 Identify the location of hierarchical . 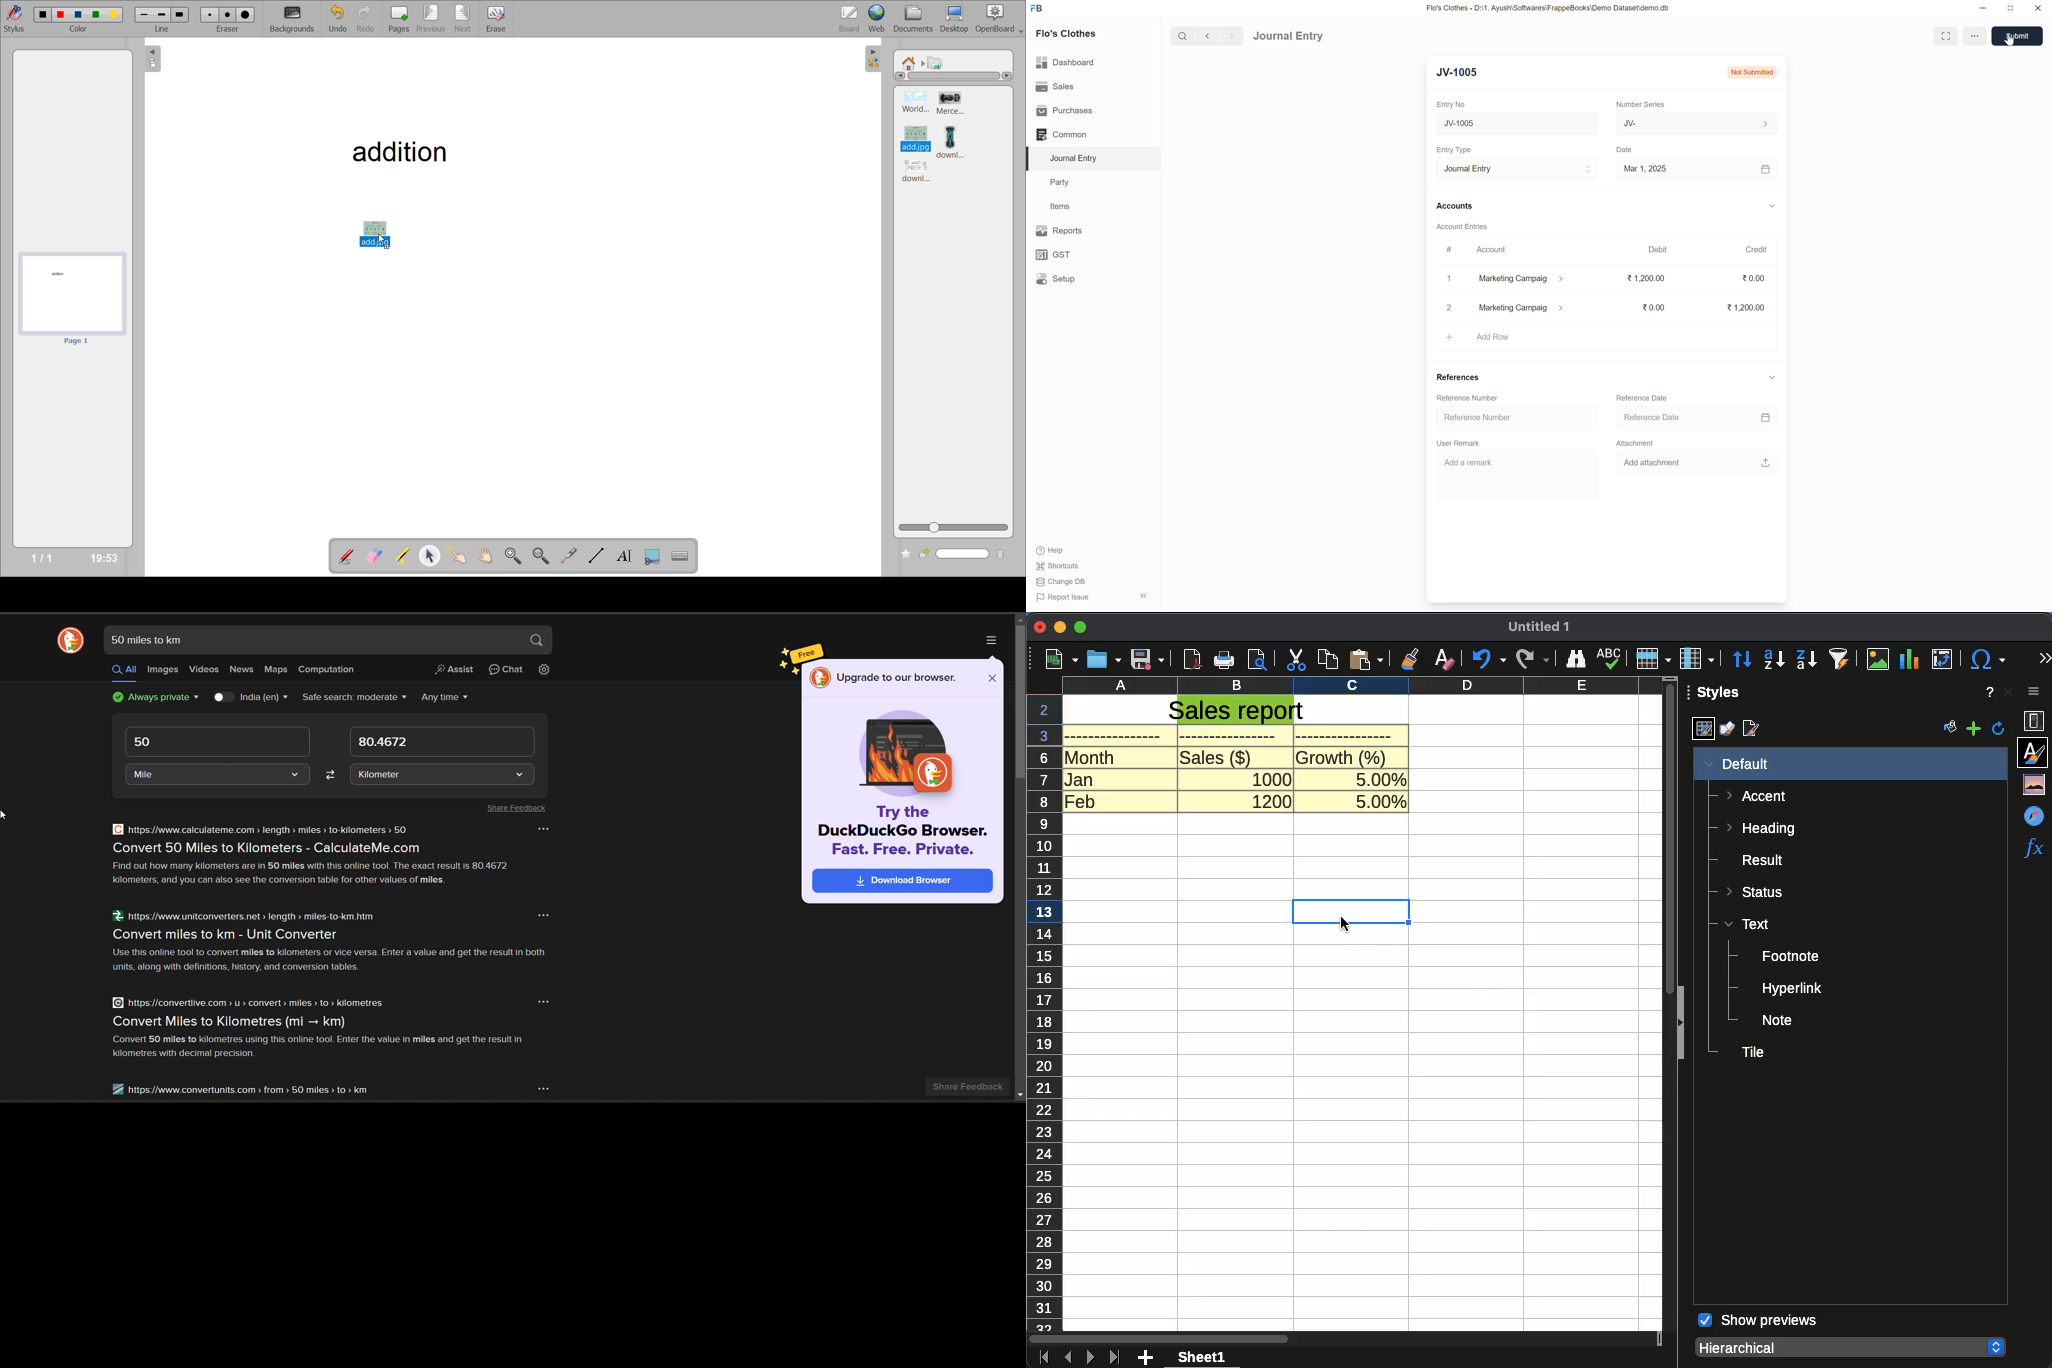
(1849, 1346).